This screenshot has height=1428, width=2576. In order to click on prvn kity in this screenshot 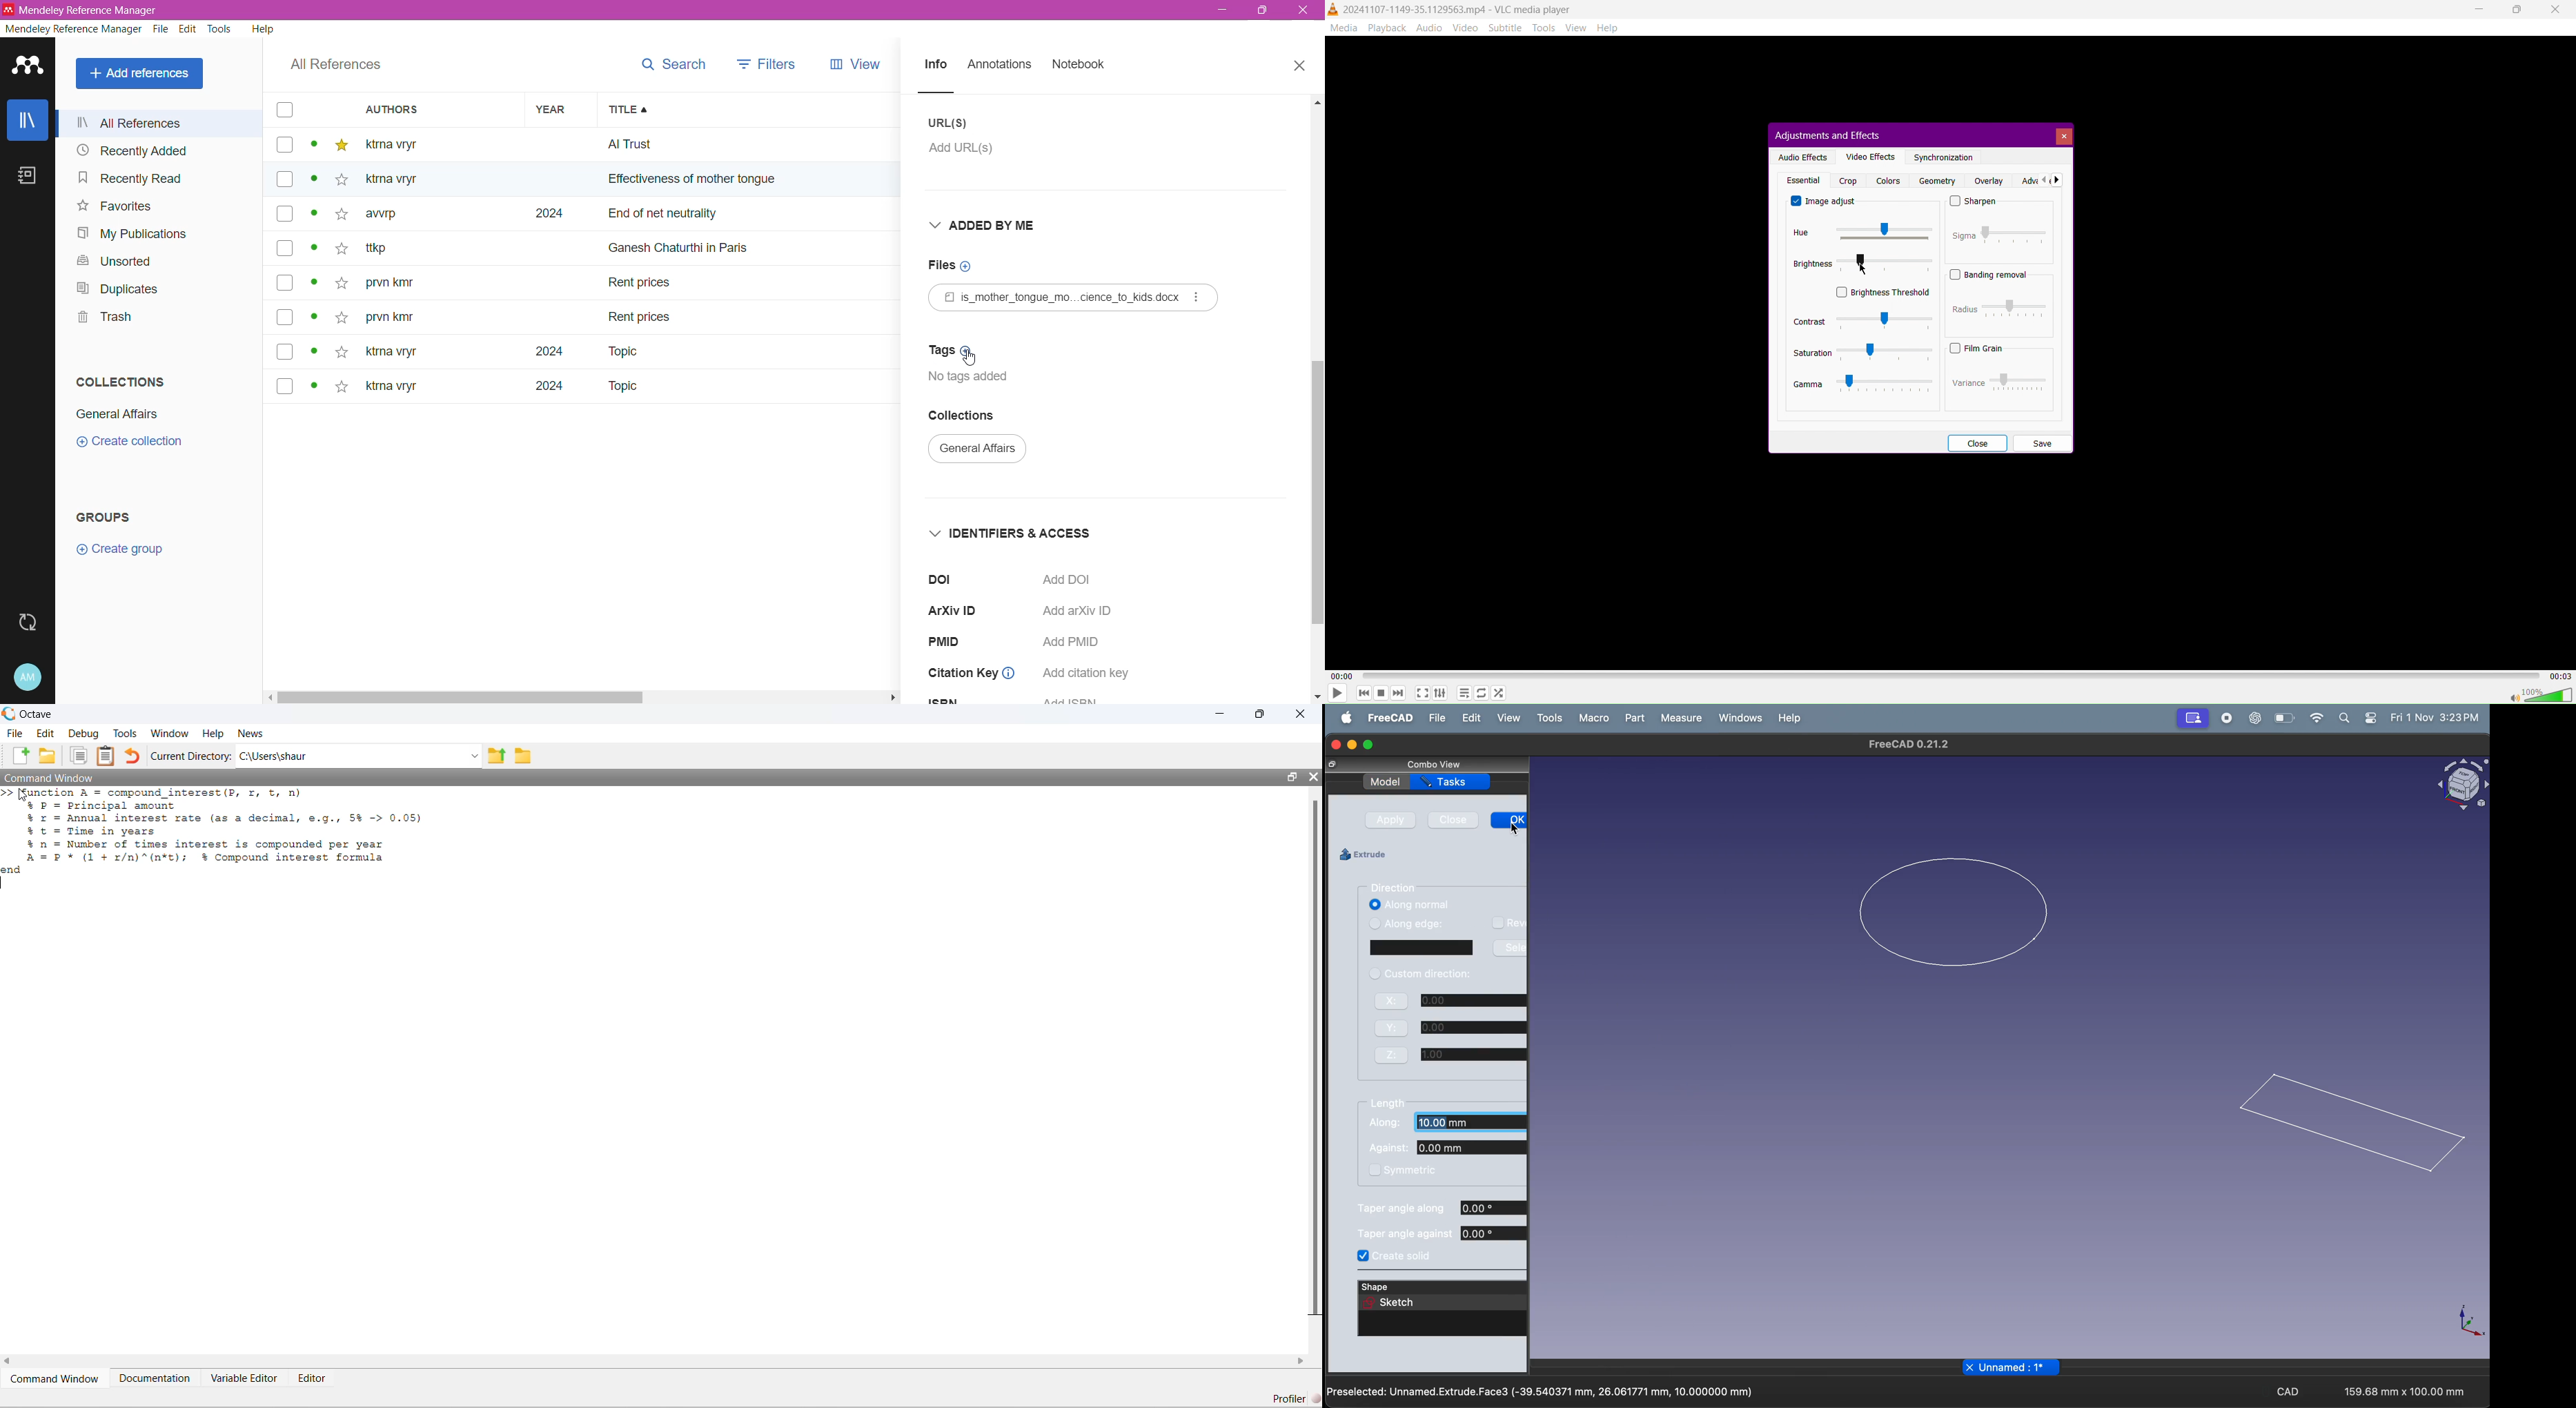, I will do `click(390, 319)`.